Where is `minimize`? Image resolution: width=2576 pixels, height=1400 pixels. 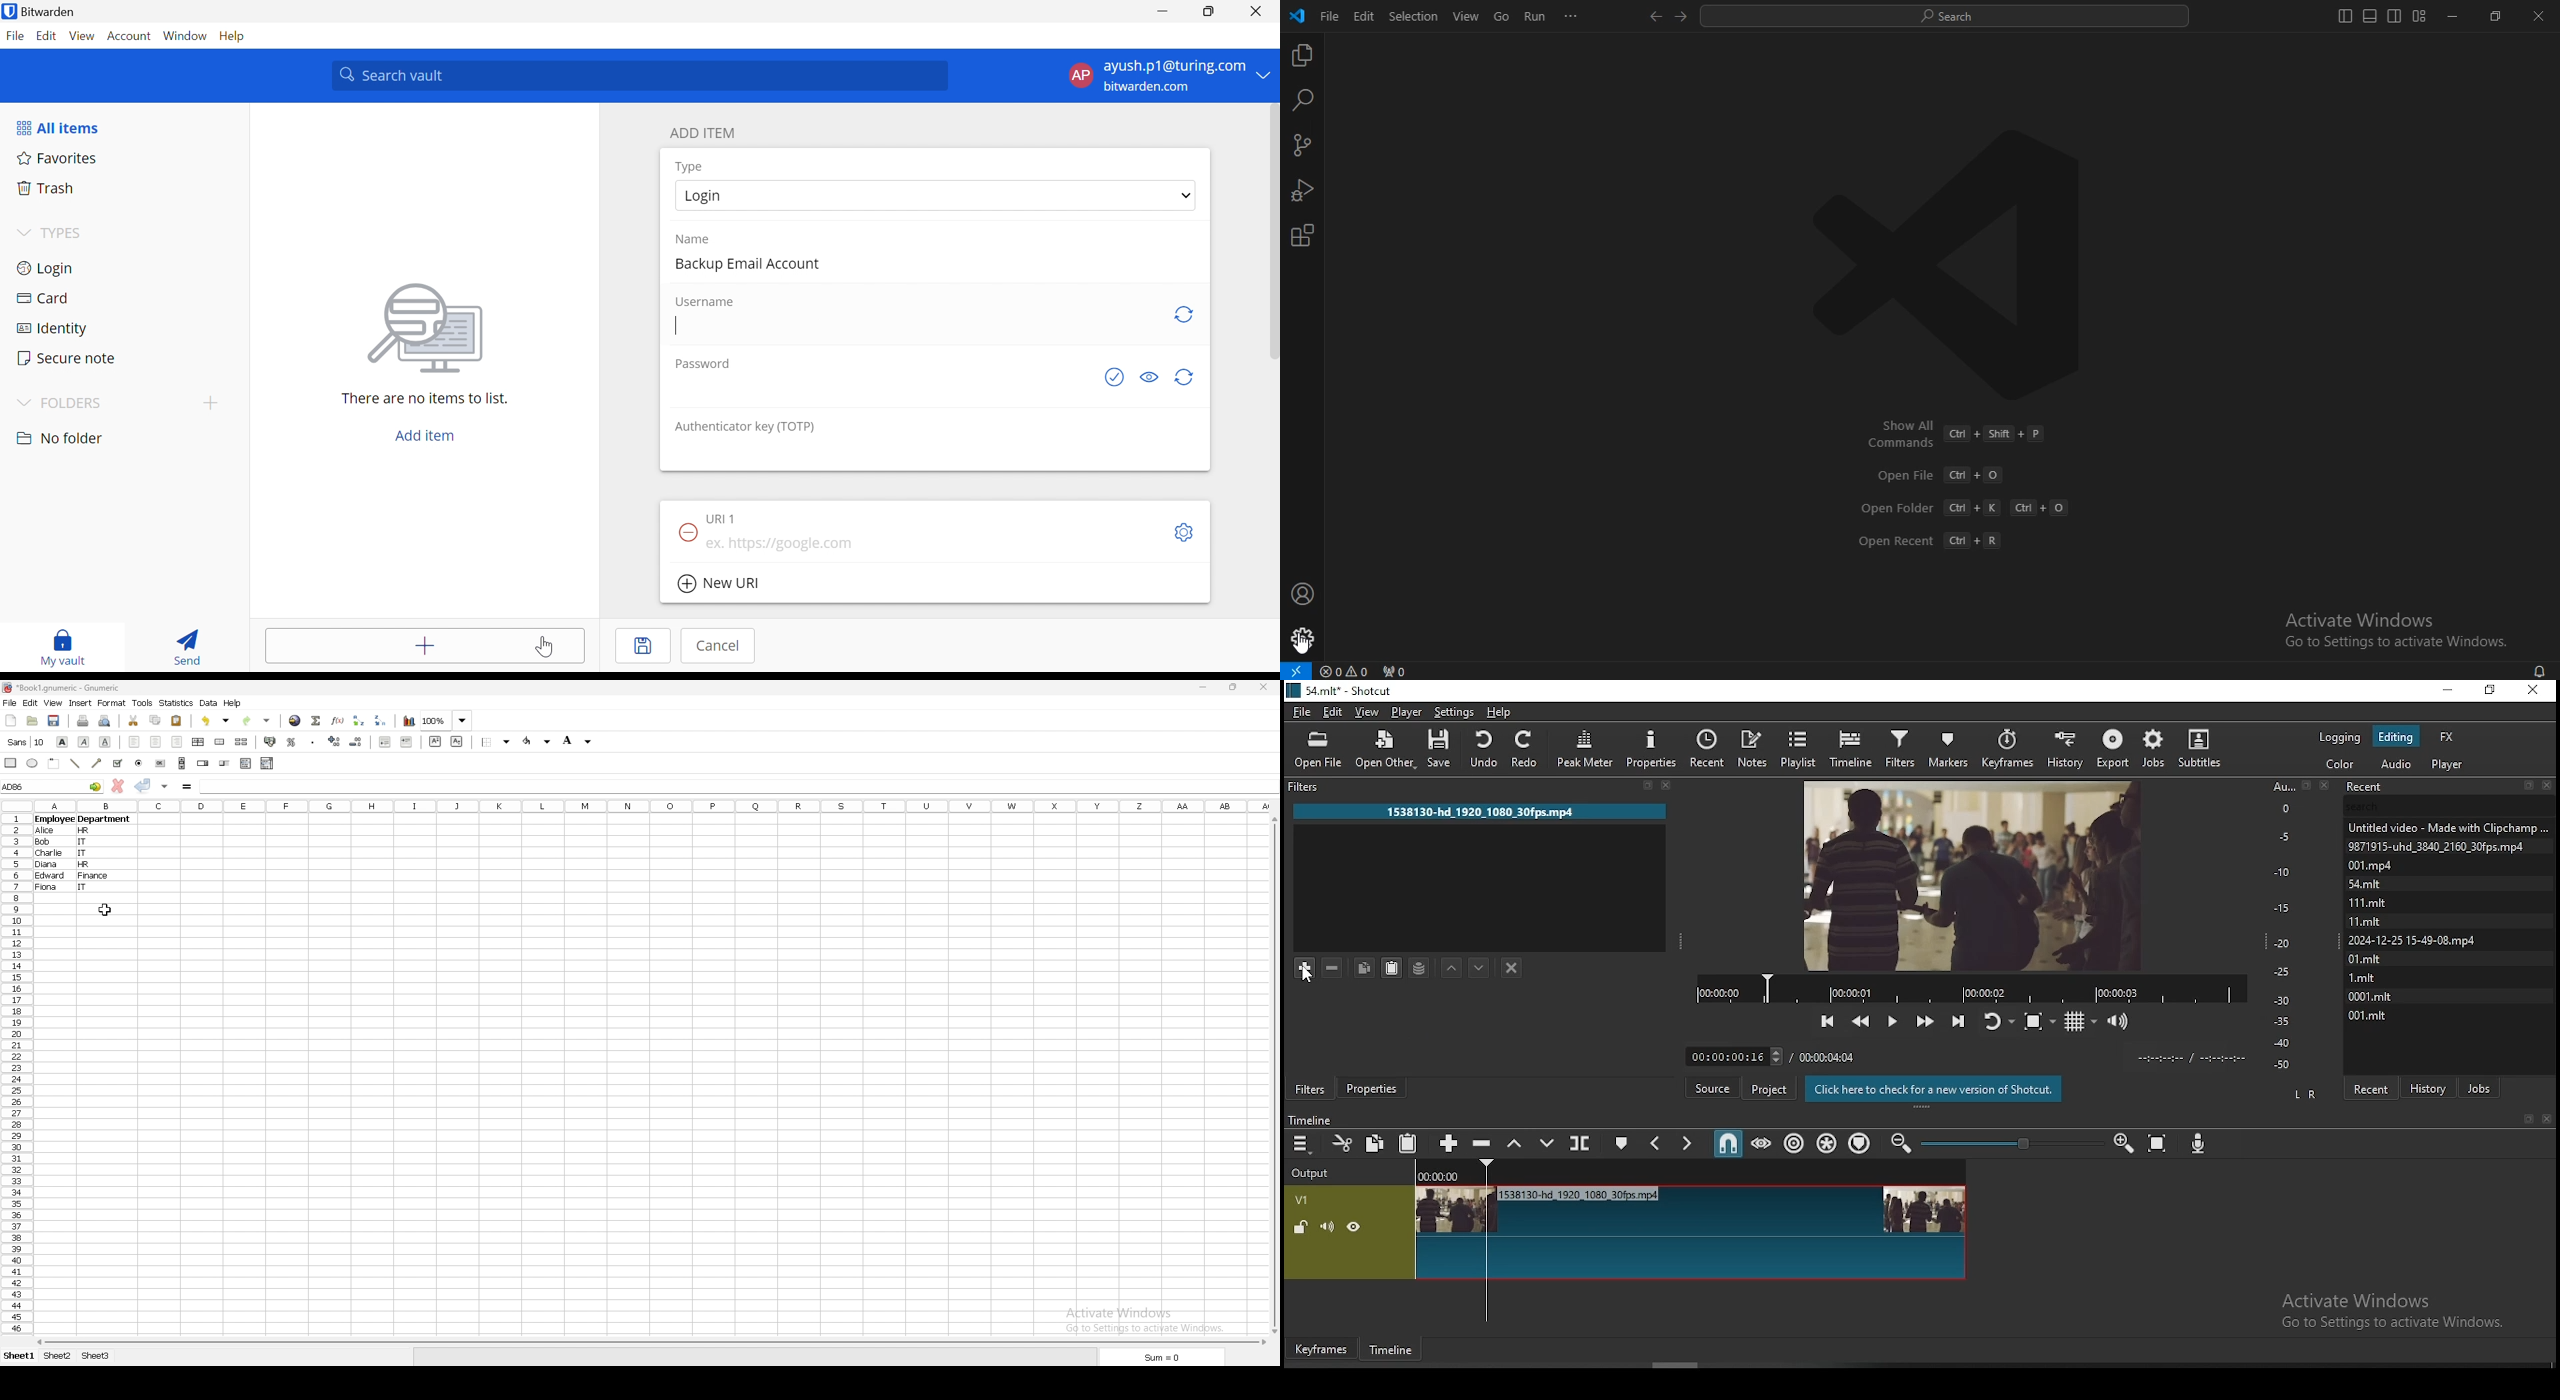 minimize is located at coordinates (2449, 691).